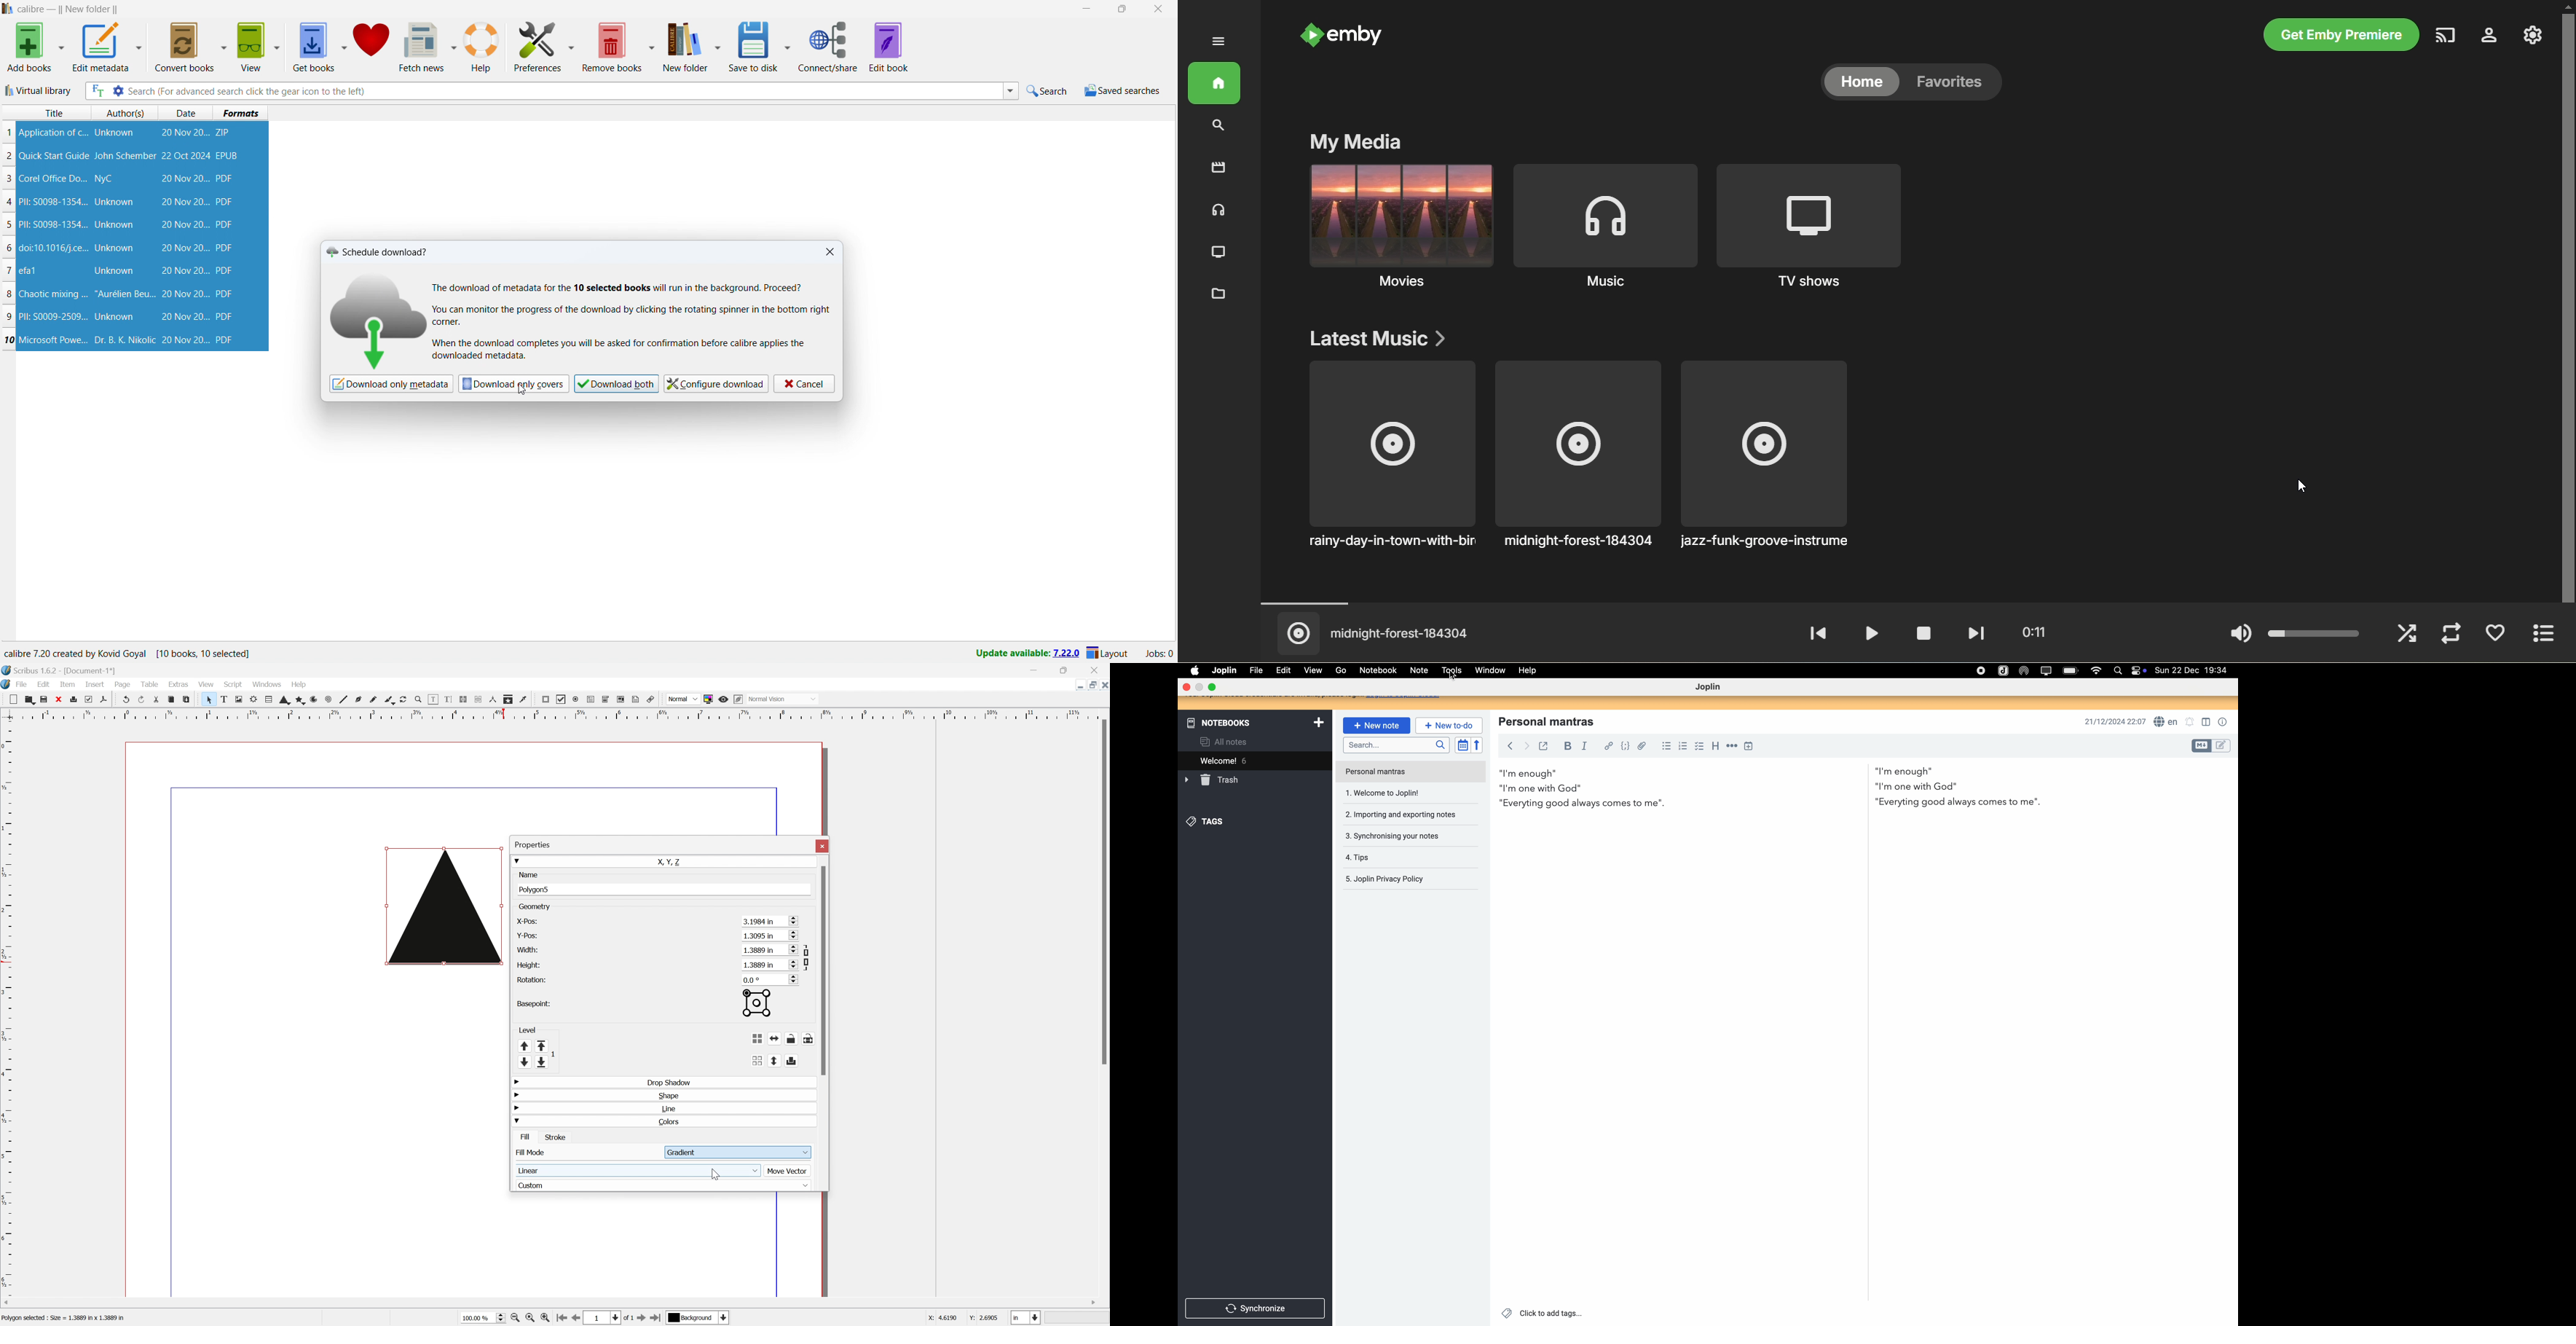 This screenshot has height=1344, width=2576. Describe the element at coordinates (1859, 85) in the screenshot. I see `home` at that location.